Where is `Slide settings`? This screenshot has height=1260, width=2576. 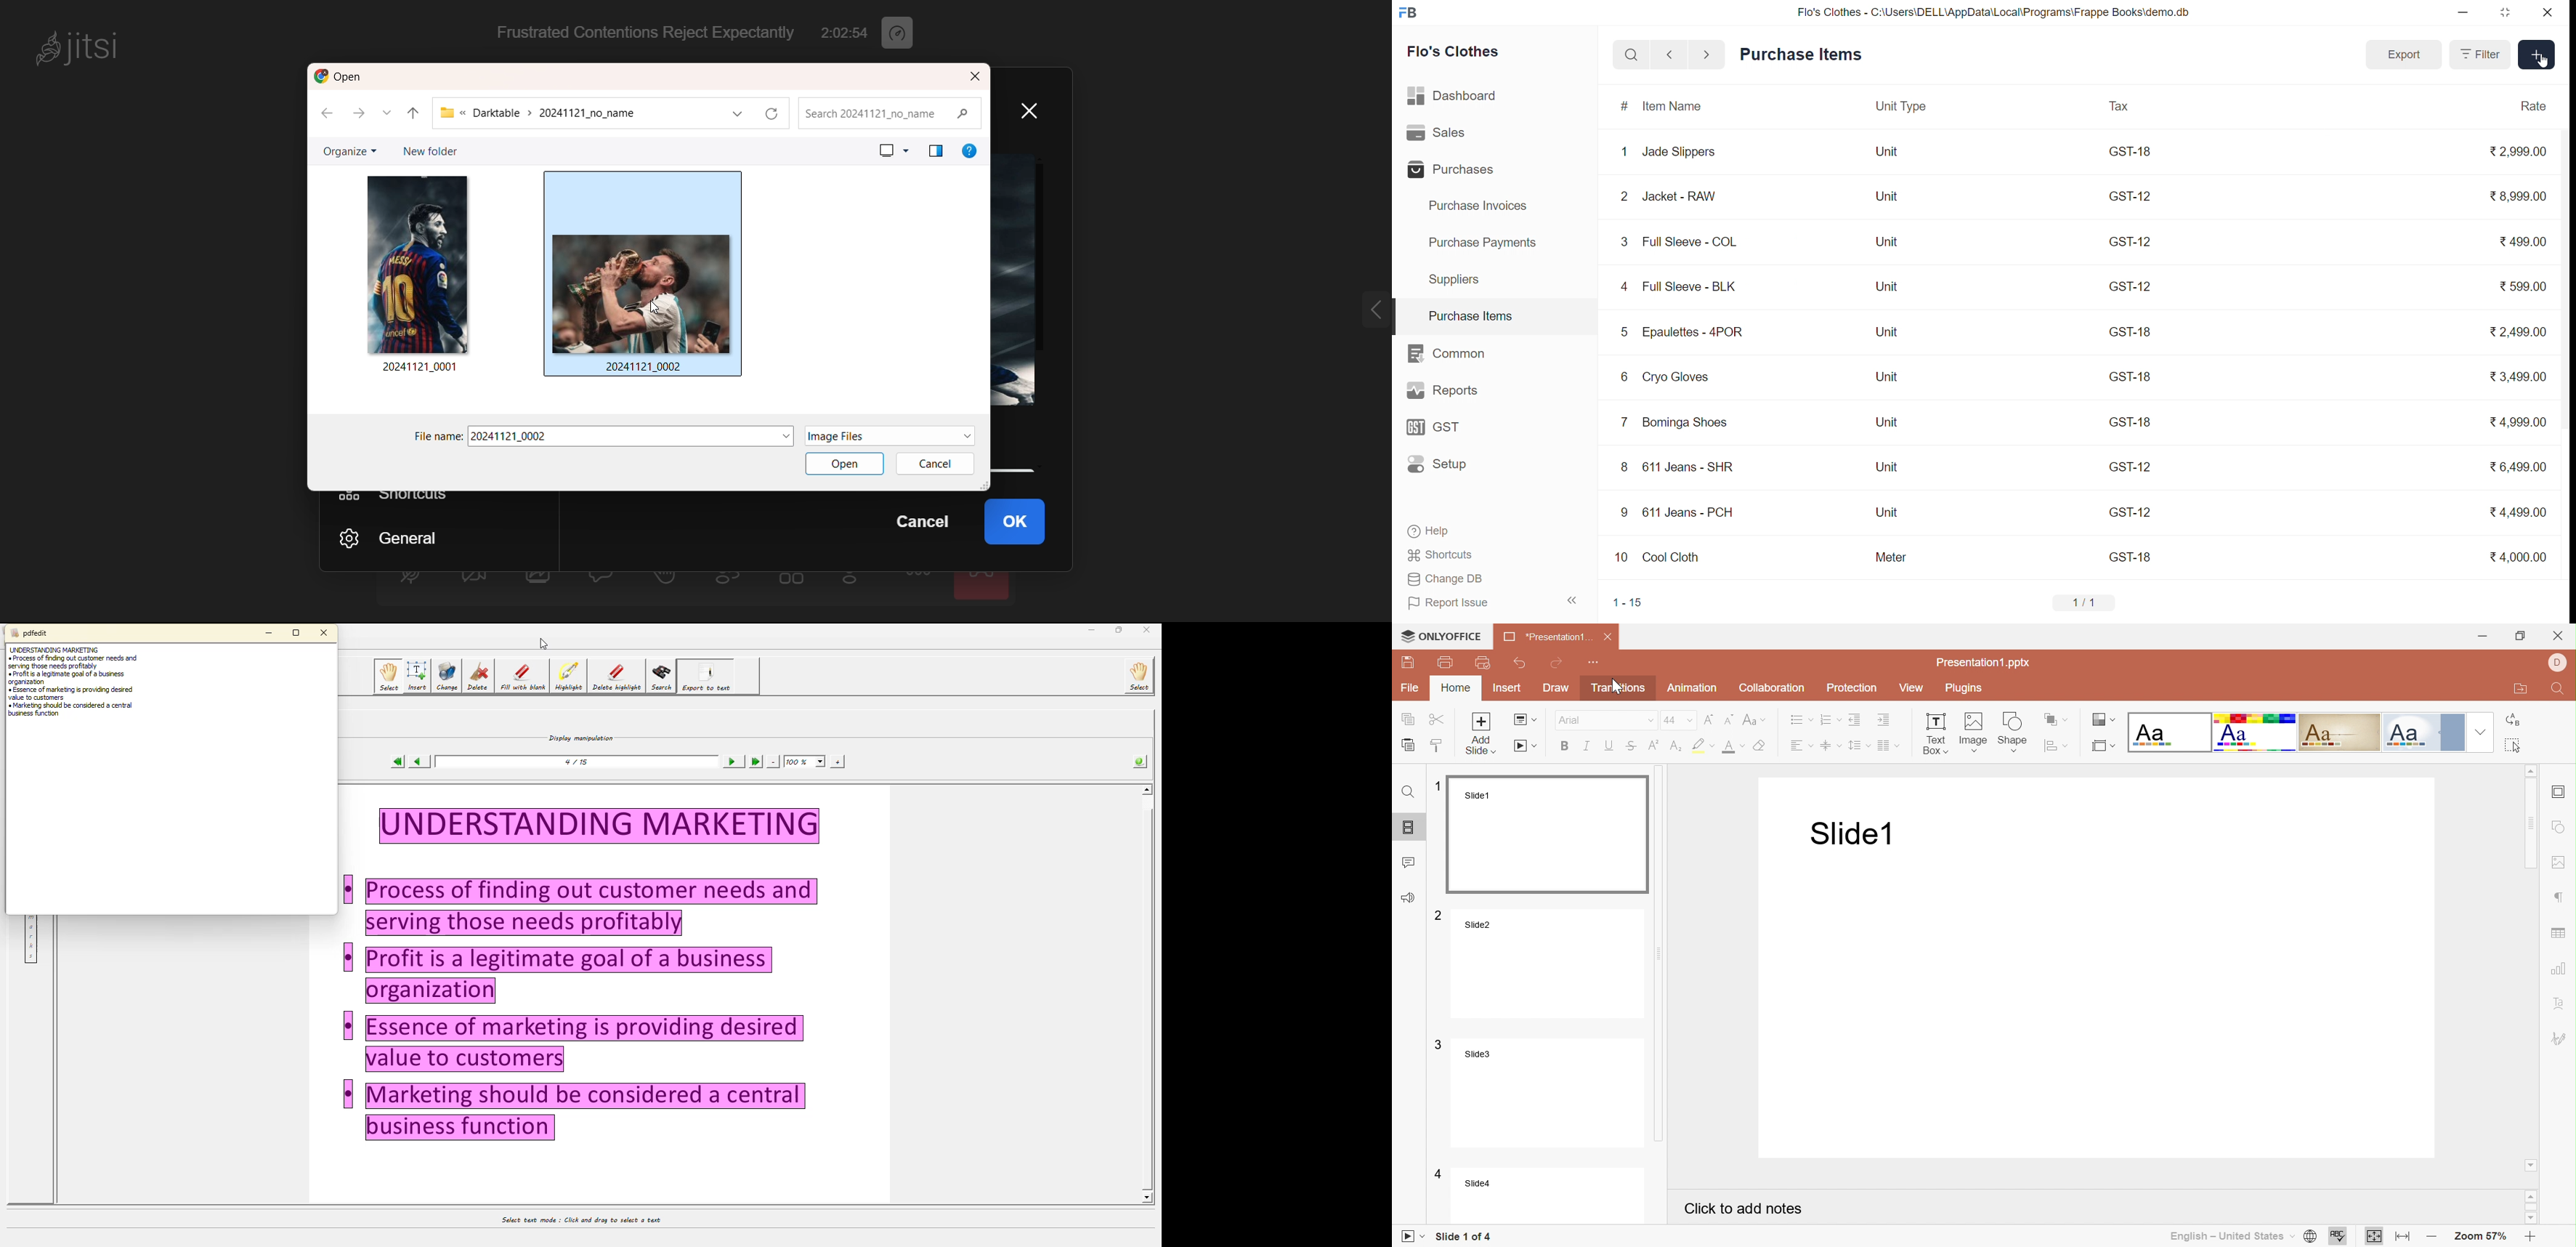 Slide settings is located at coordinates (2558, 792).